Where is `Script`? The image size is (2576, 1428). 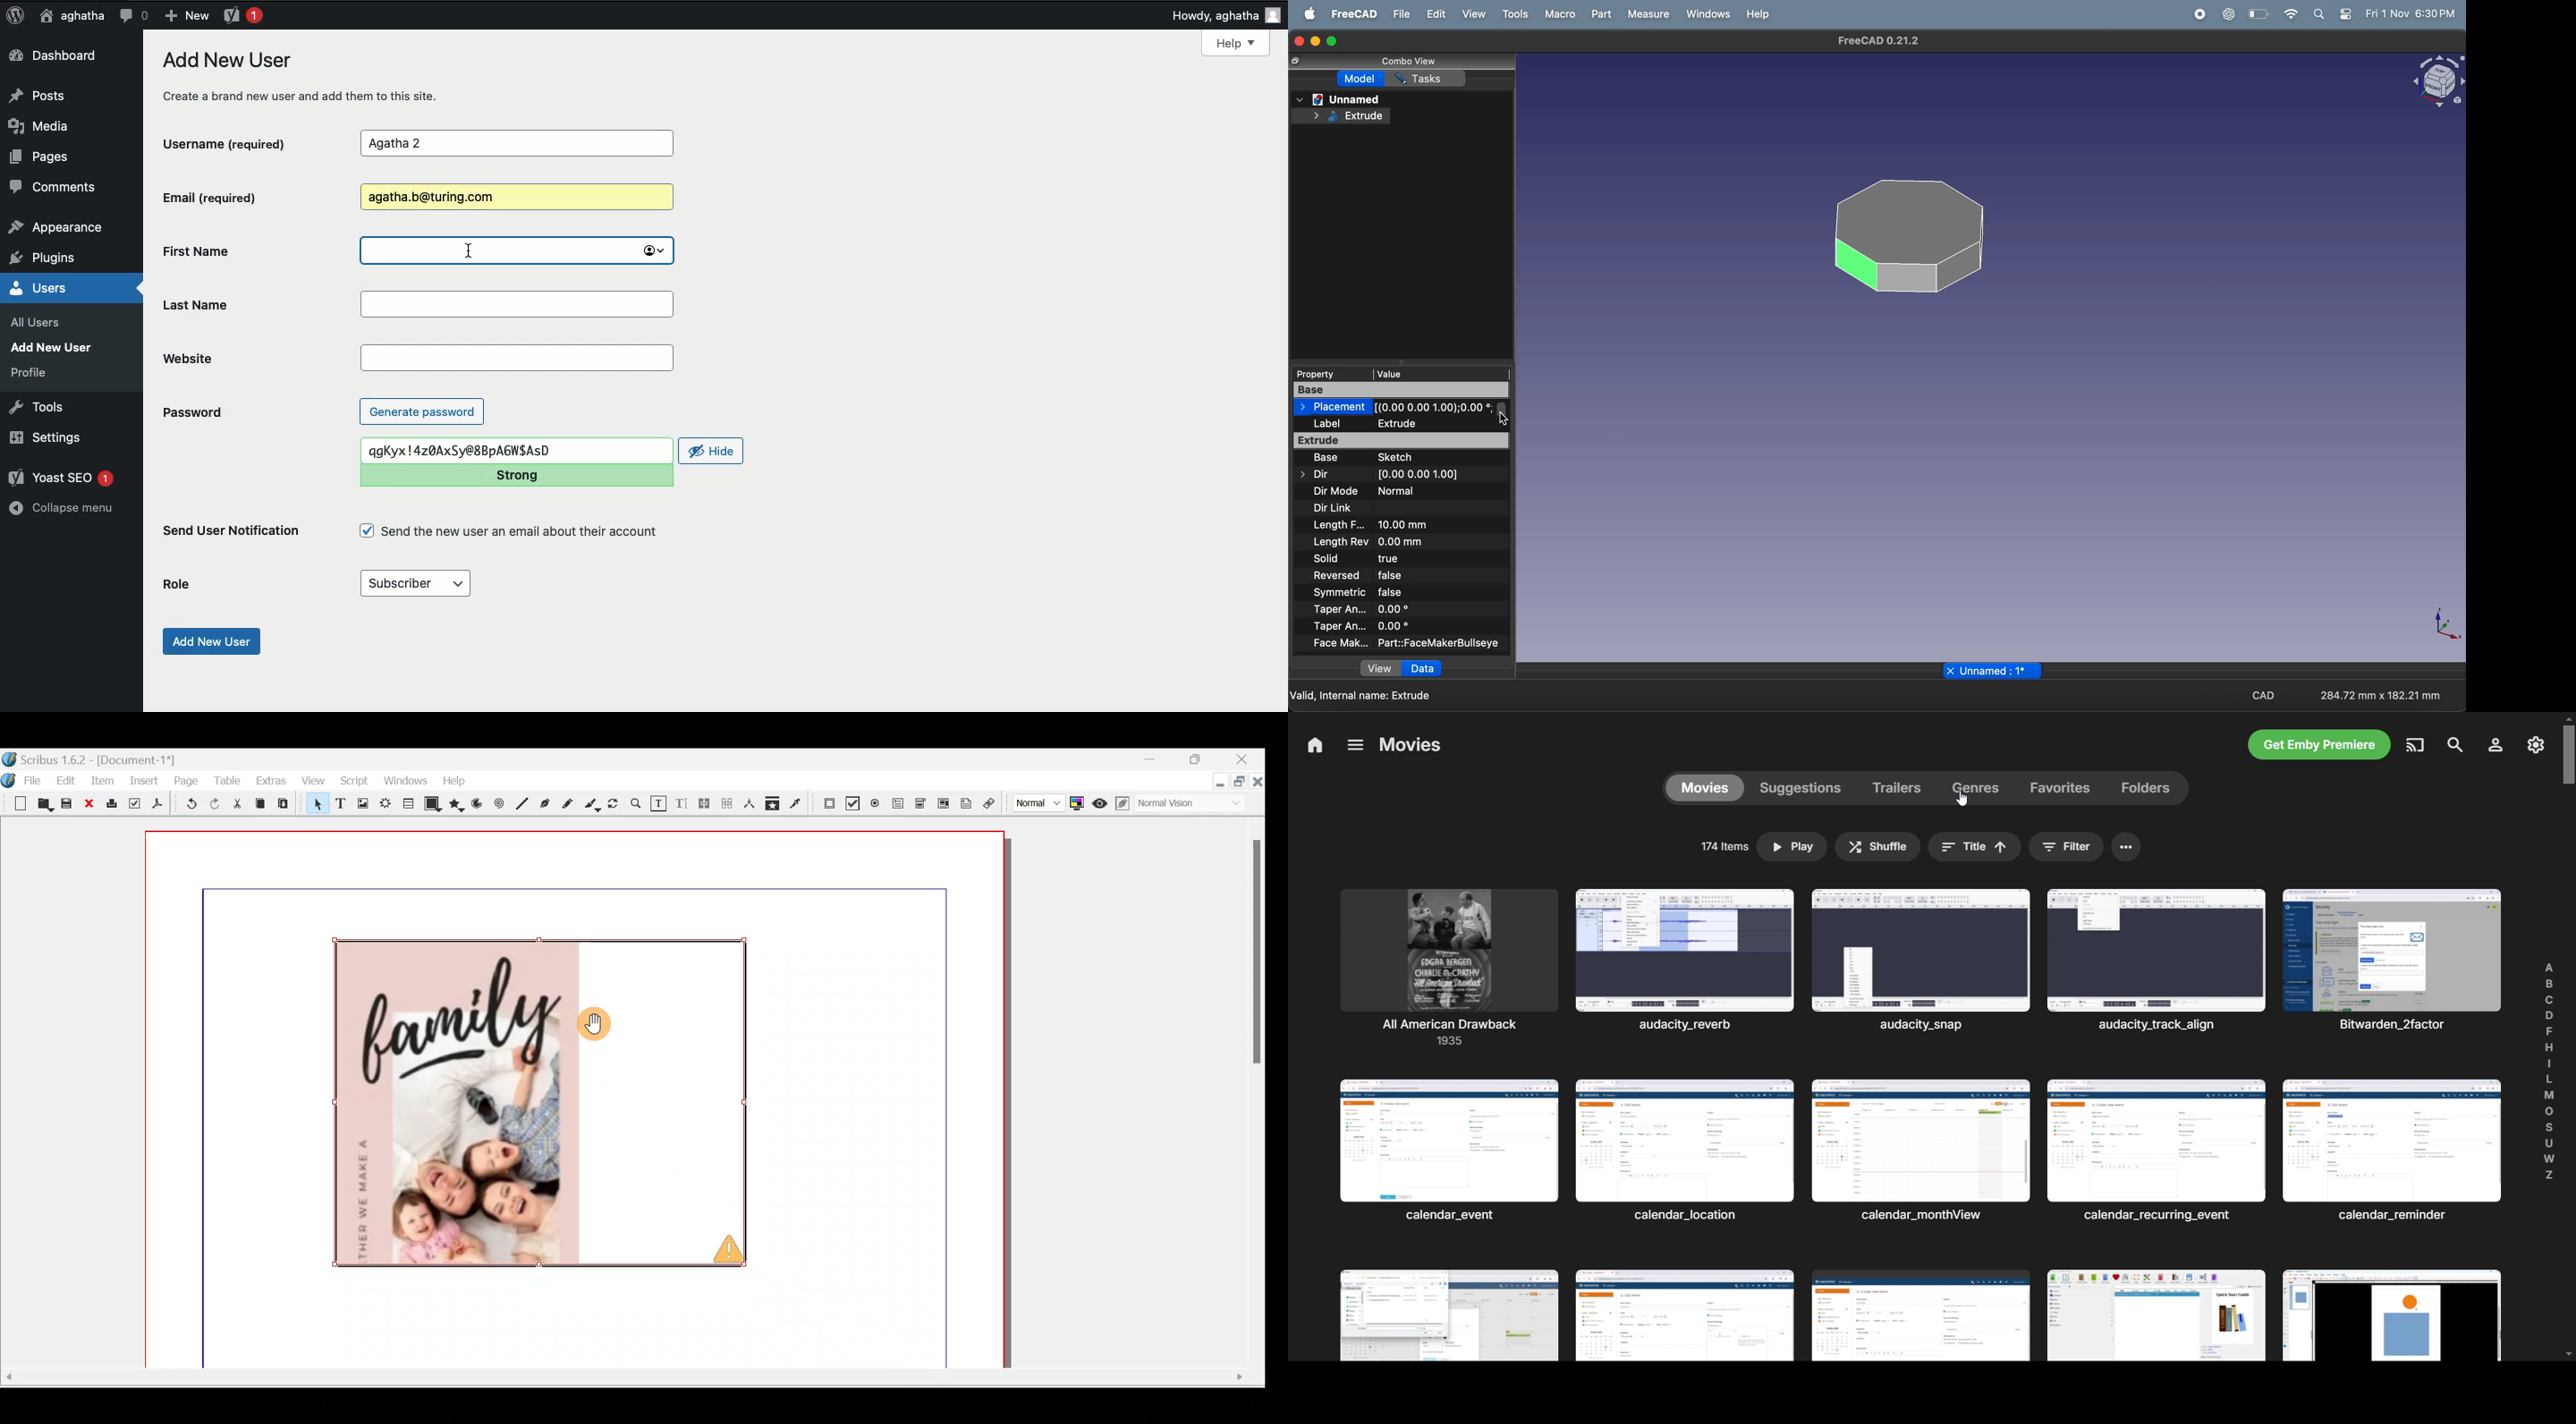
Script is located at coordinates (354, 783).